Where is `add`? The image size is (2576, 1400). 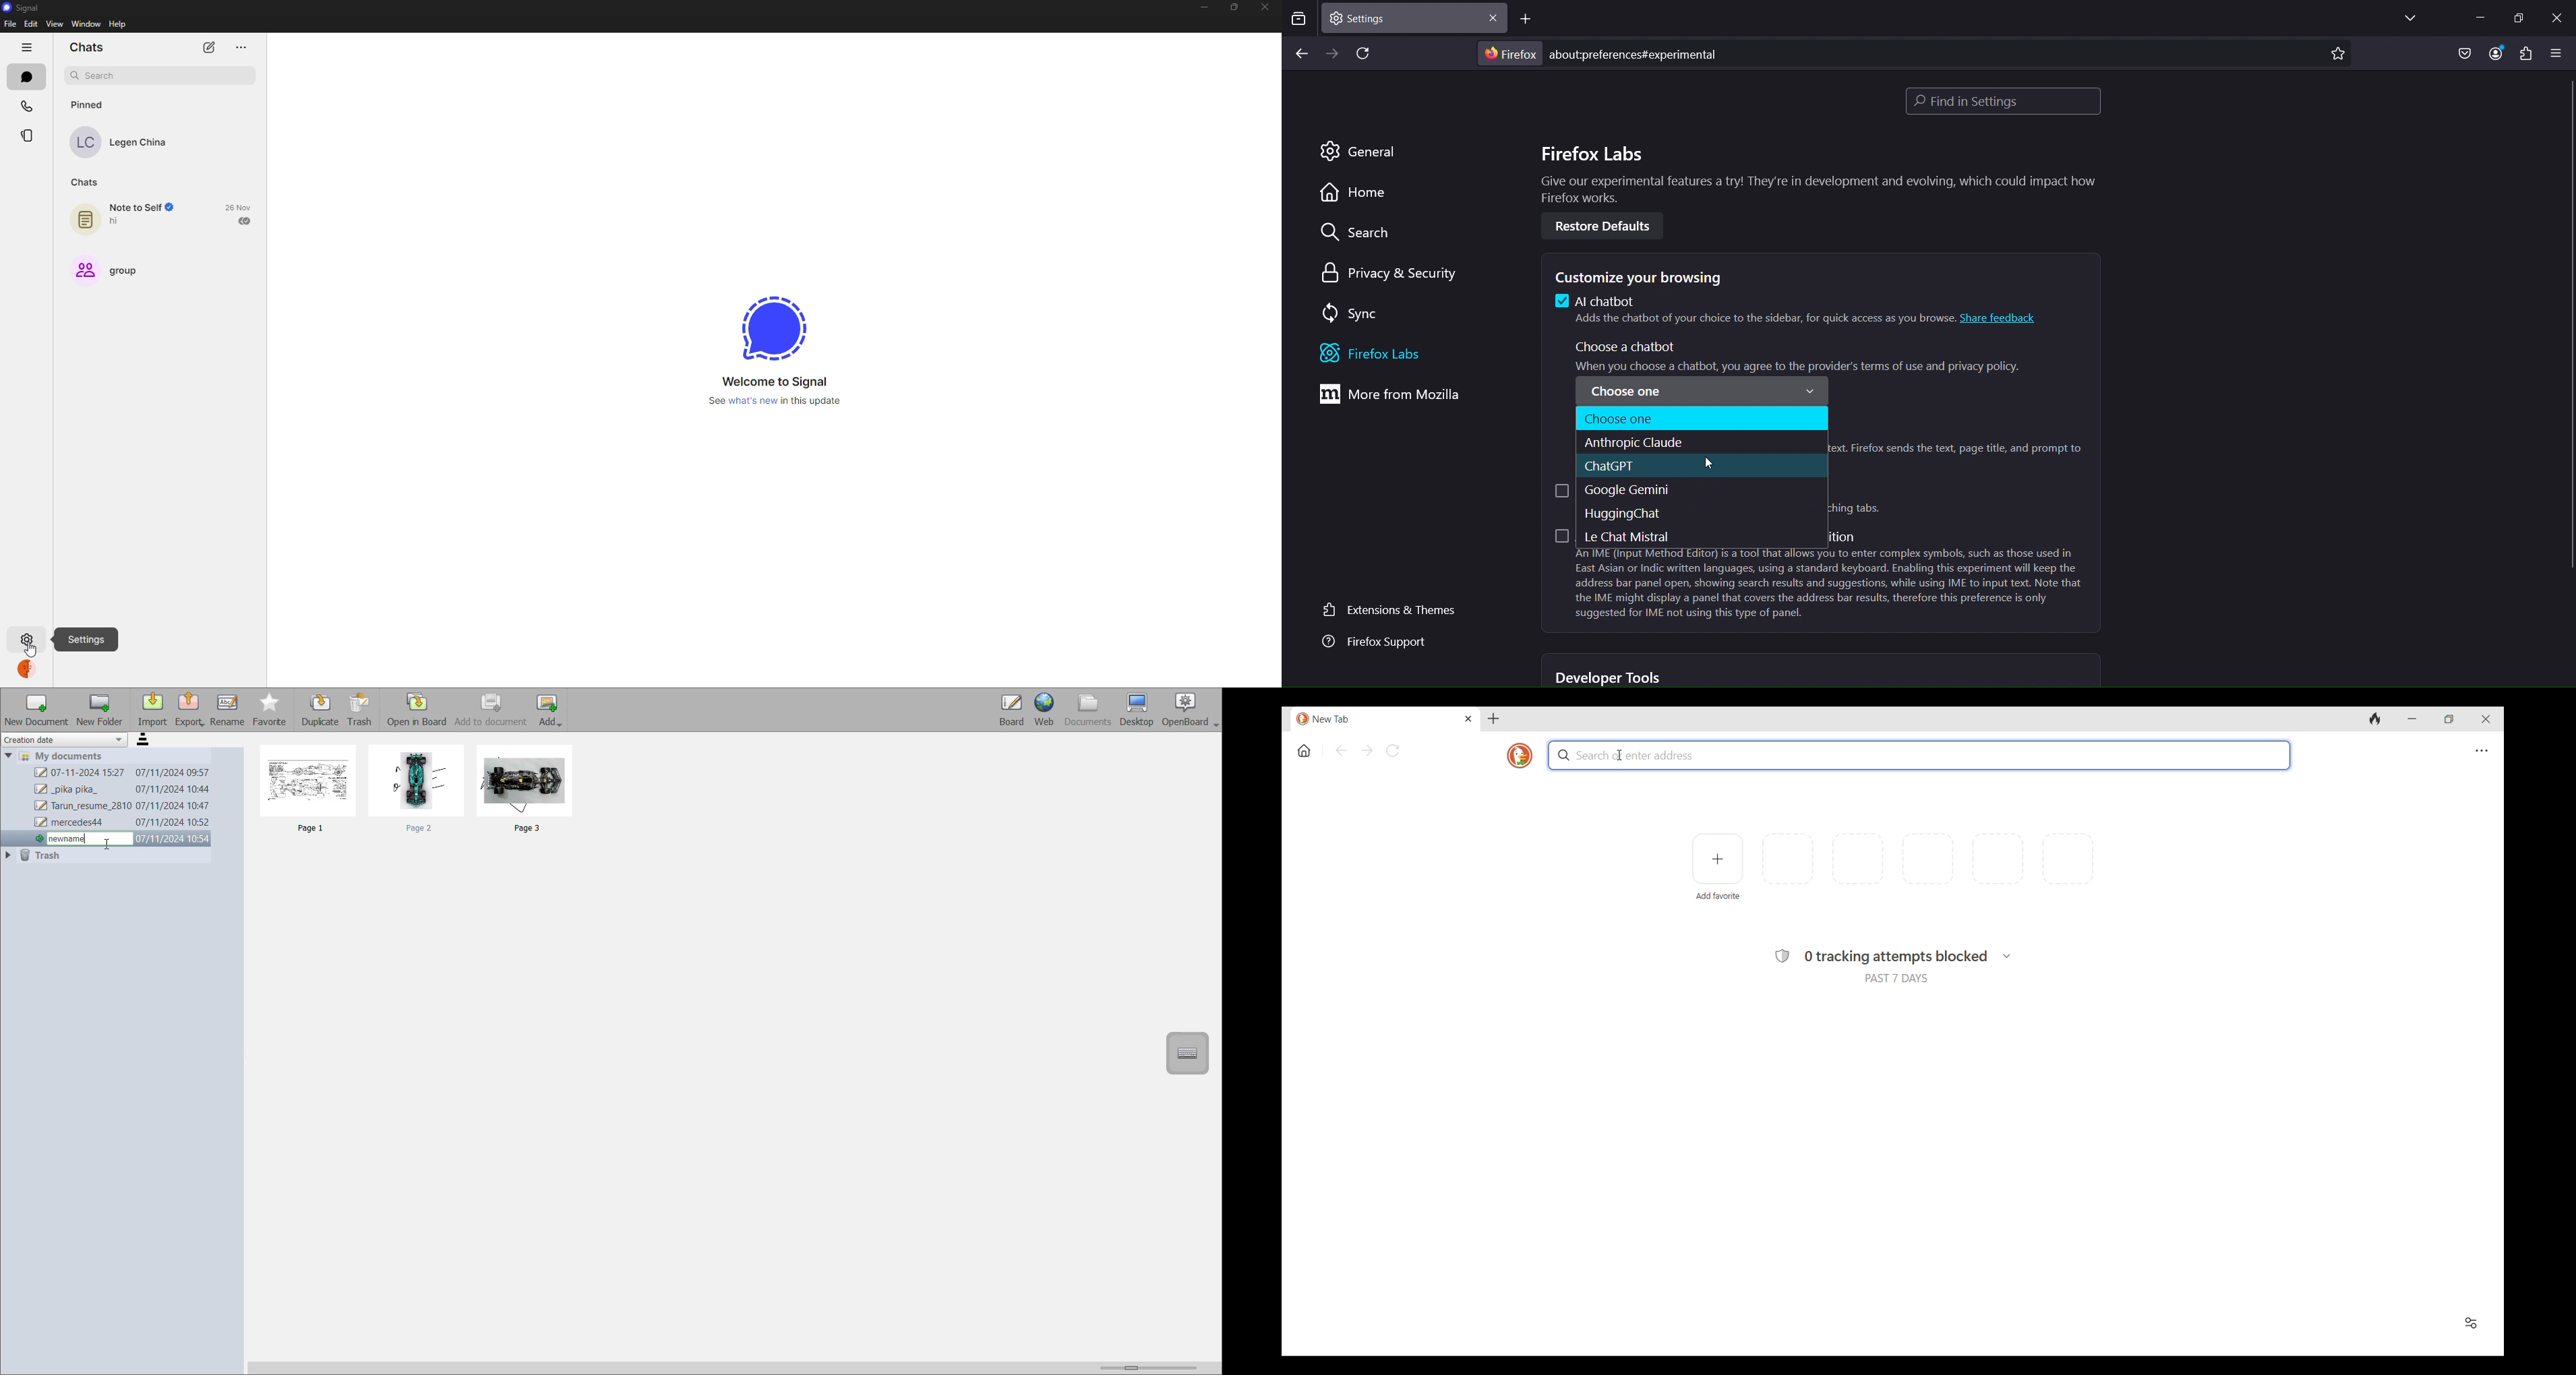
add is located at coordinates (551, 710).